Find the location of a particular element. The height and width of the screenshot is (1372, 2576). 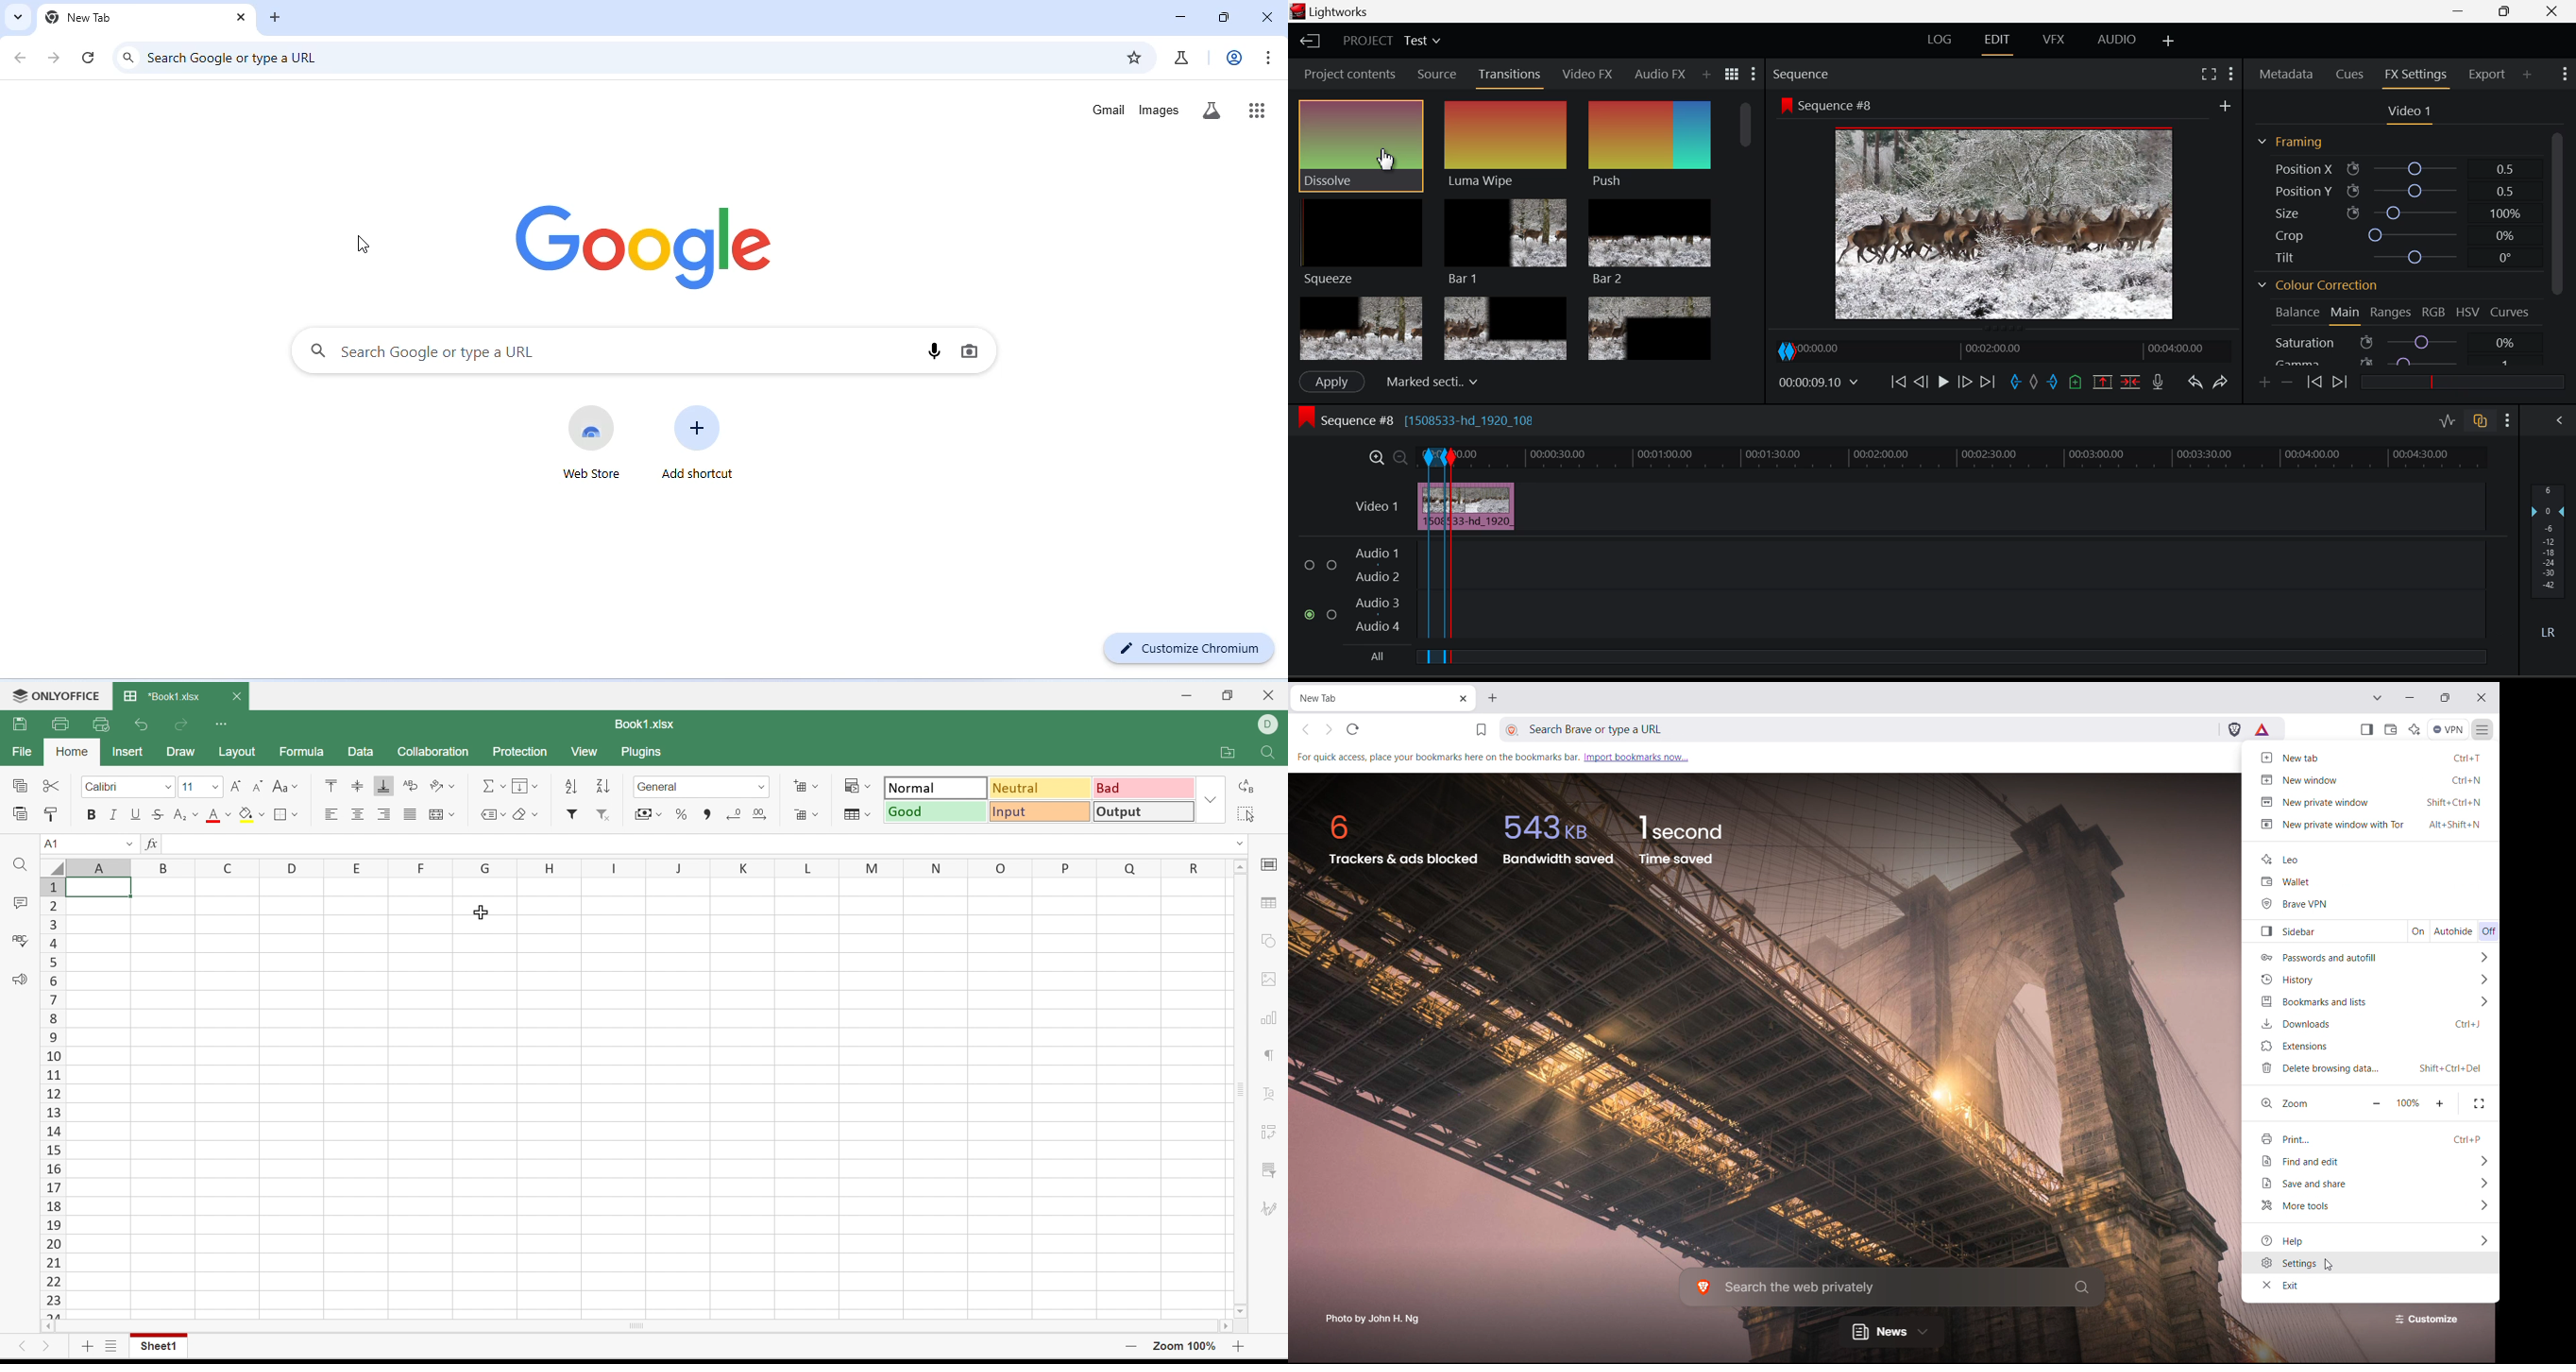

23 is located at coordinates (58, 1303).